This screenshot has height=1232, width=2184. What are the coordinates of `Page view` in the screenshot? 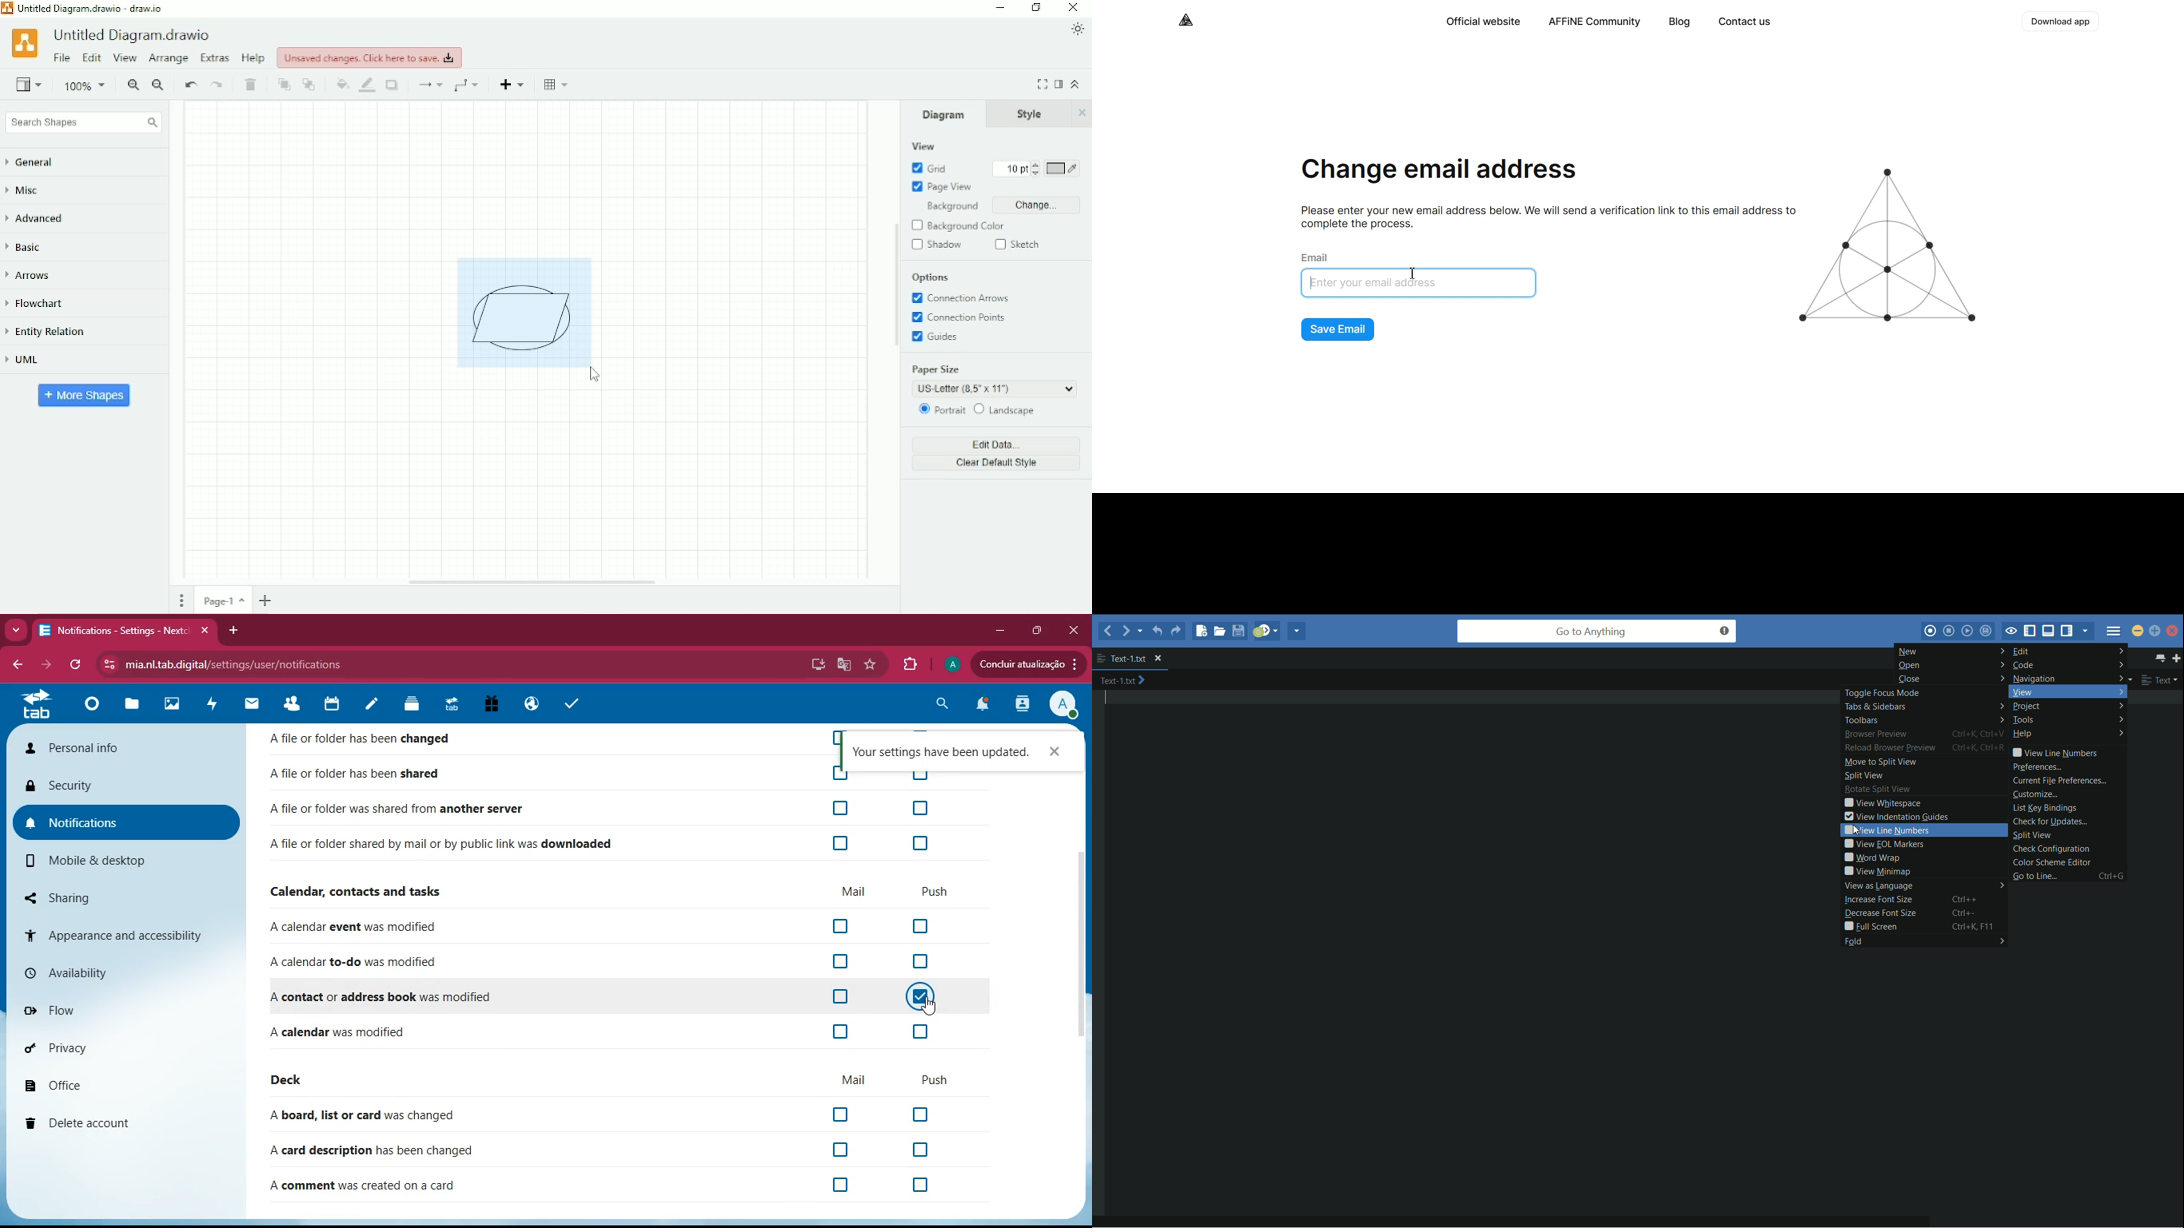 It's located at (942, 187).